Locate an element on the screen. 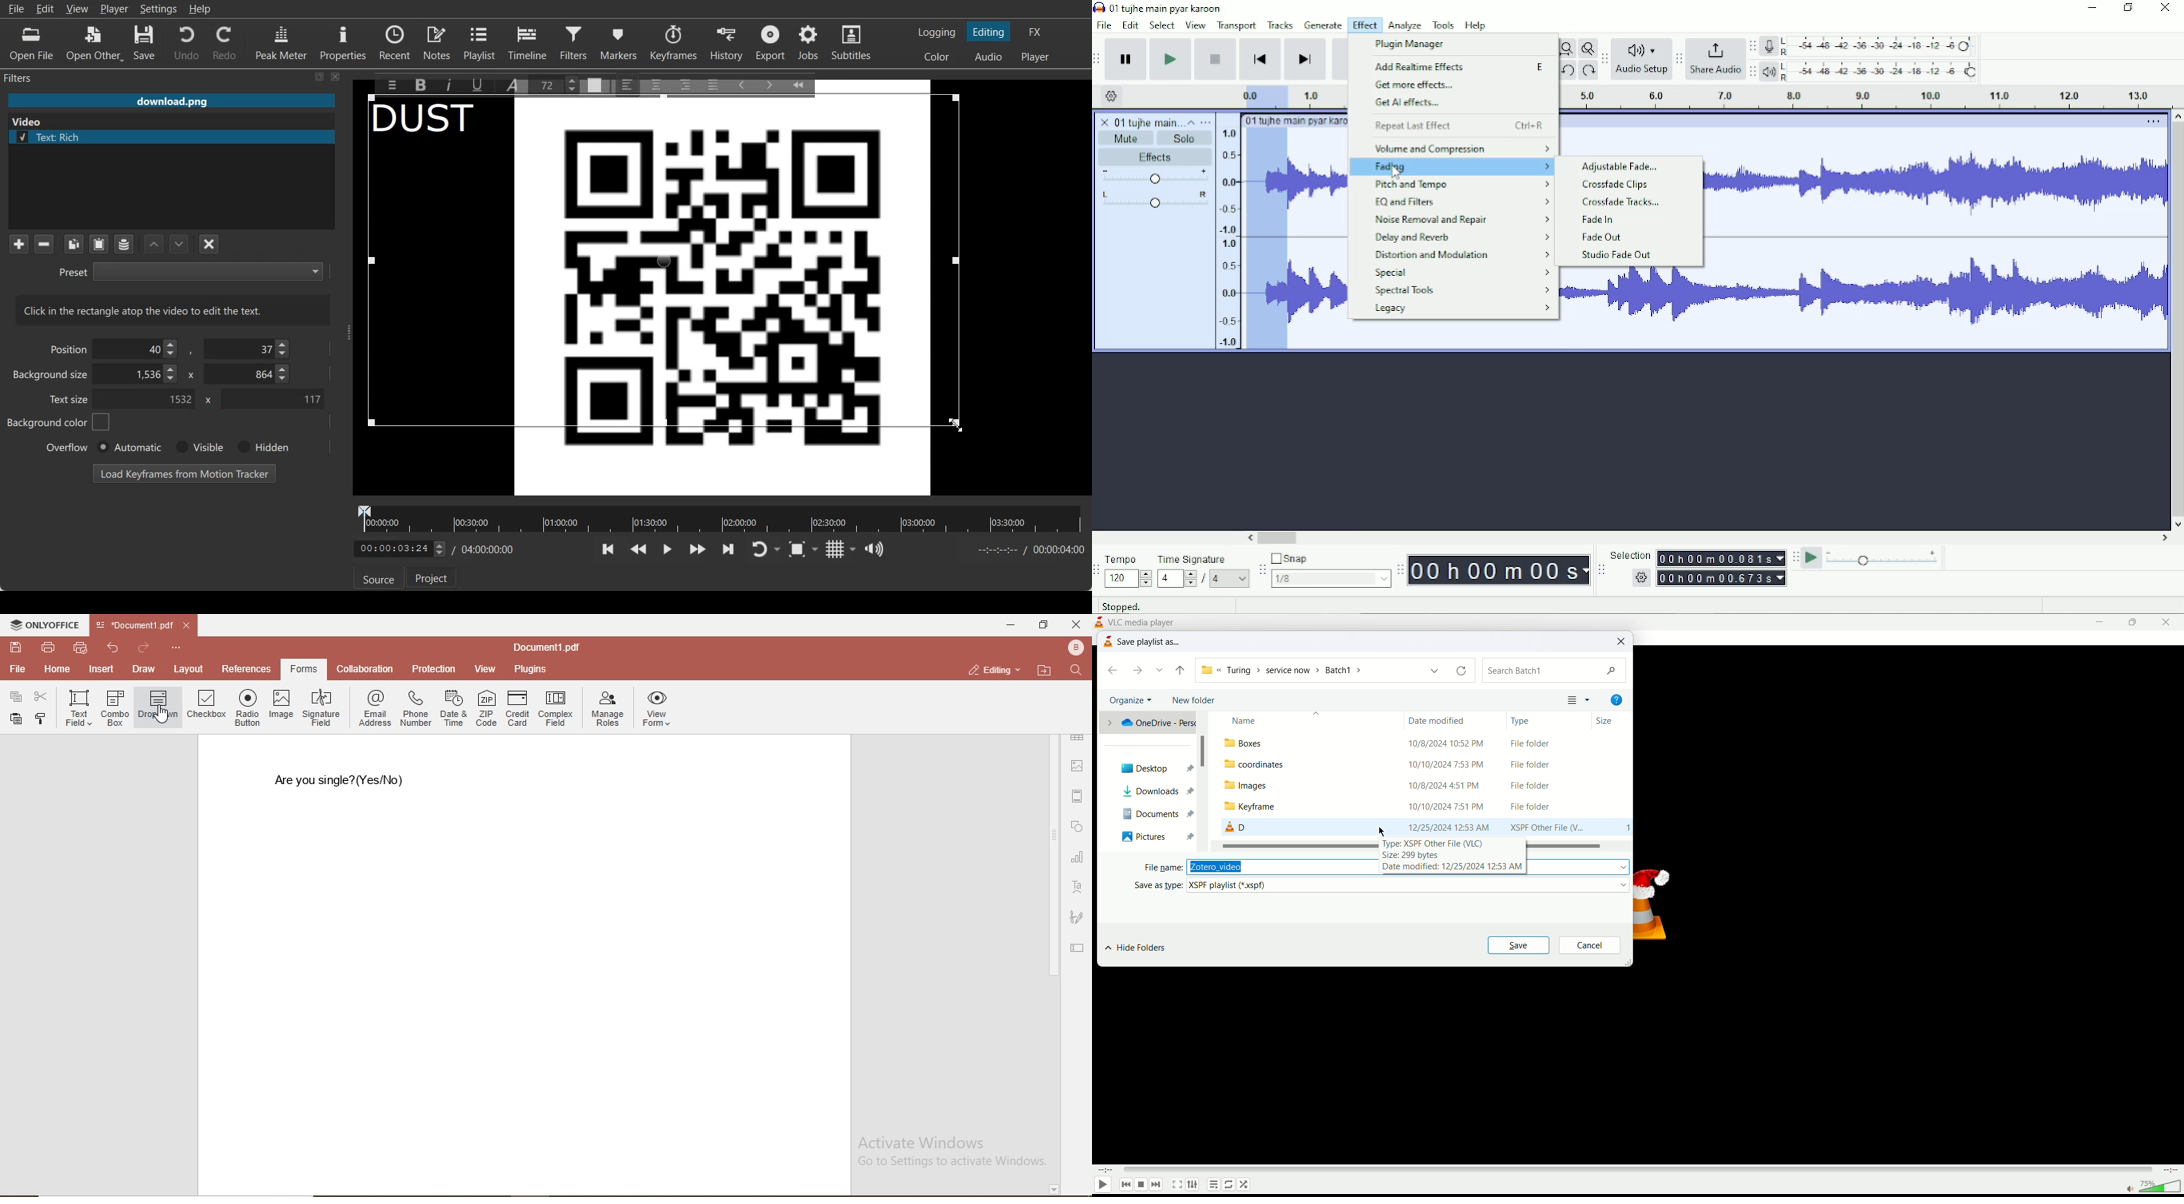 The width and height of the screenshot is (2184, 1204). Mute is located at coordinates (1127, 138).